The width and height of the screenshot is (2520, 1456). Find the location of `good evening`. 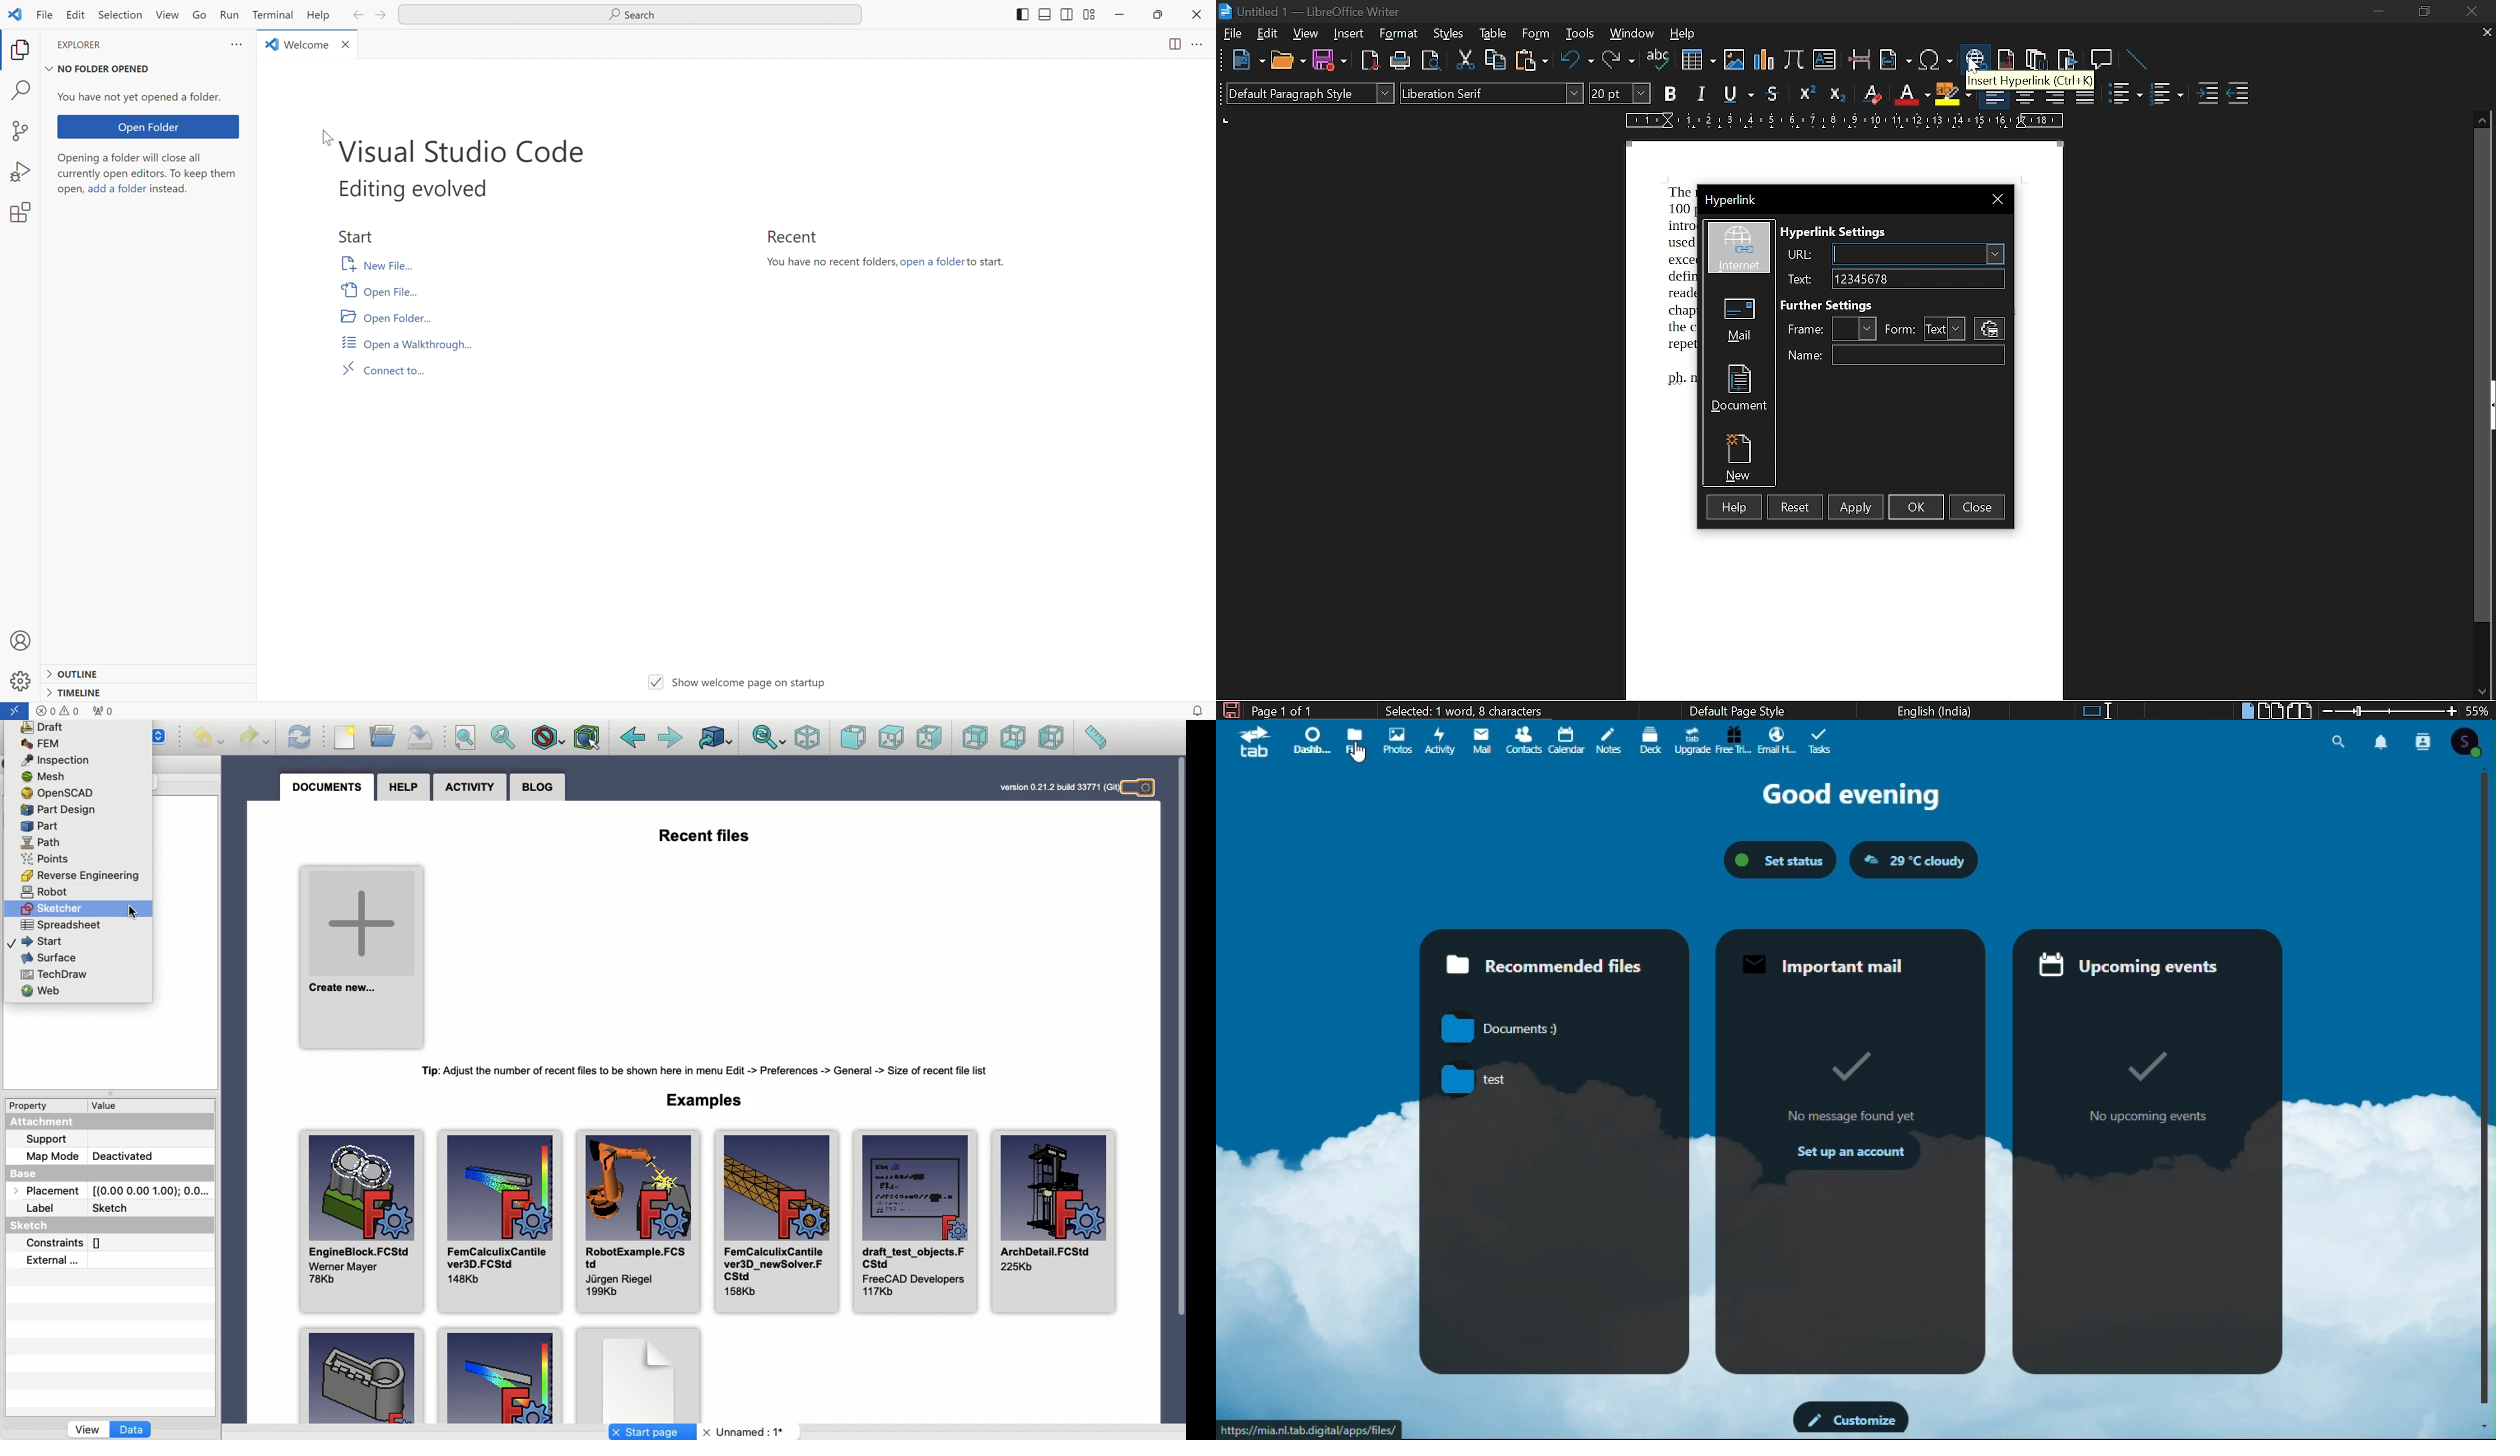

good evening is located at coordinates (1851, 794).